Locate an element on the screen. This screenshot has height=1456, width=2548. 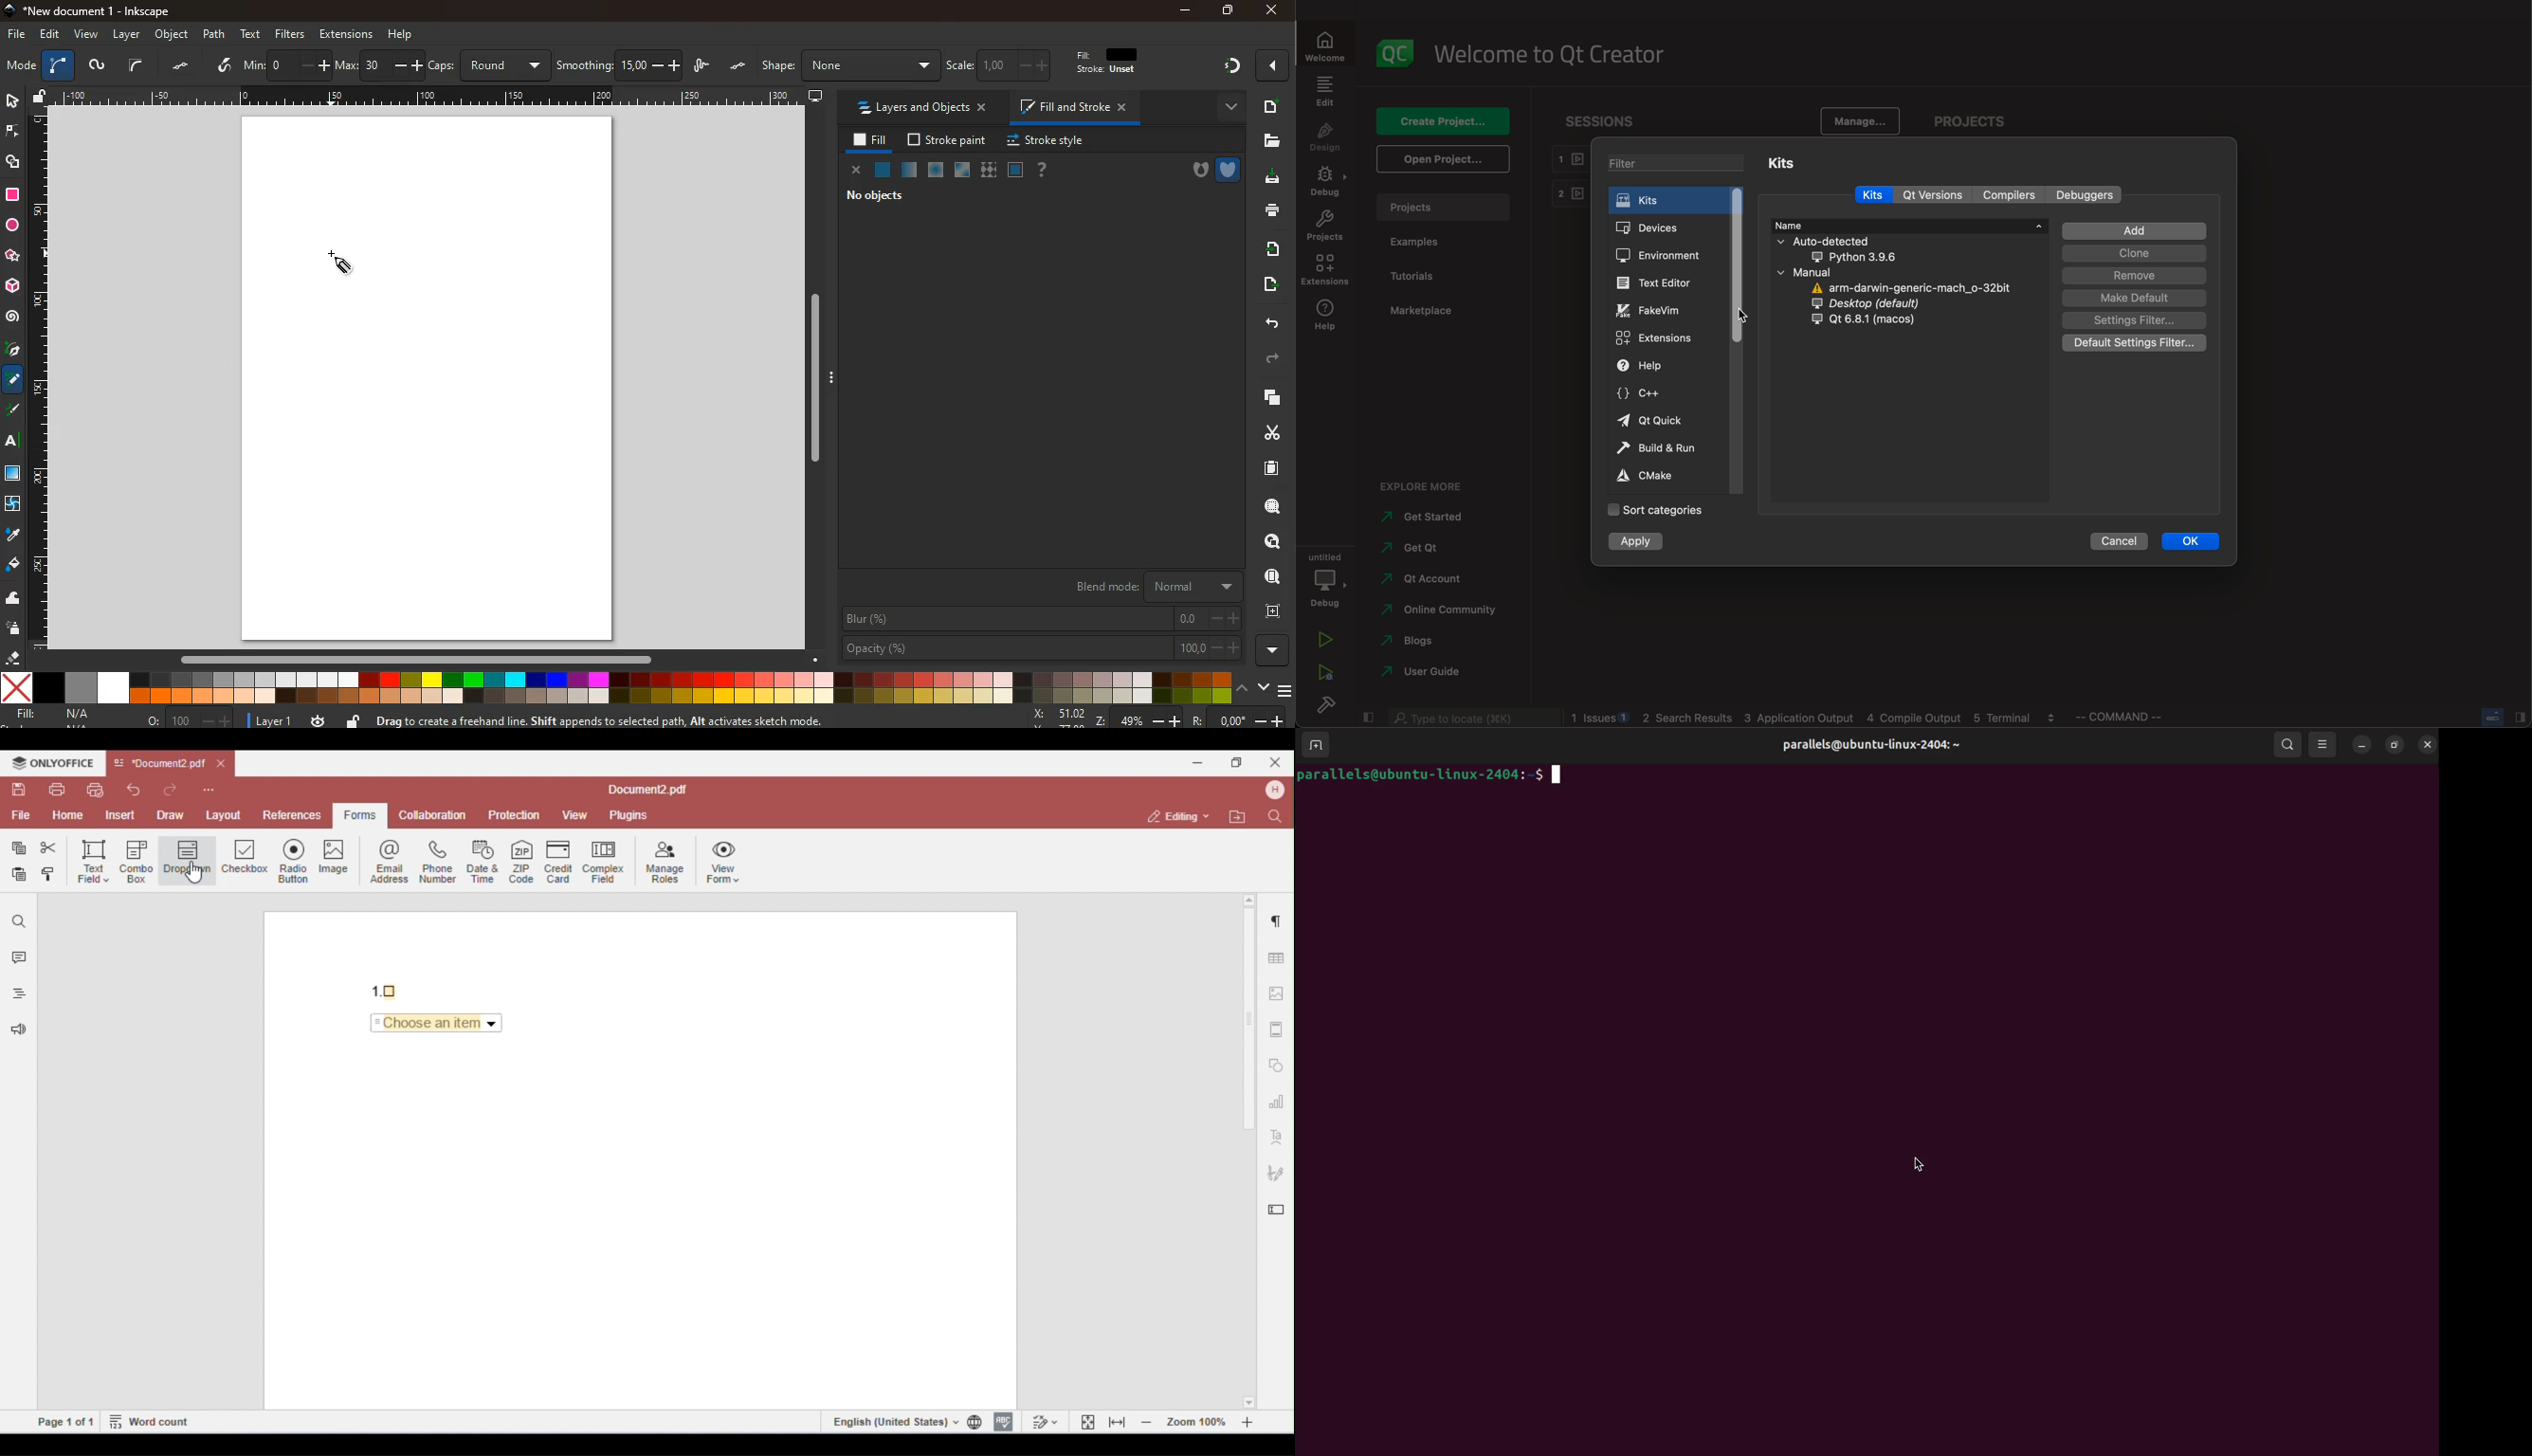
kits is located at coordinates (1874, 193).